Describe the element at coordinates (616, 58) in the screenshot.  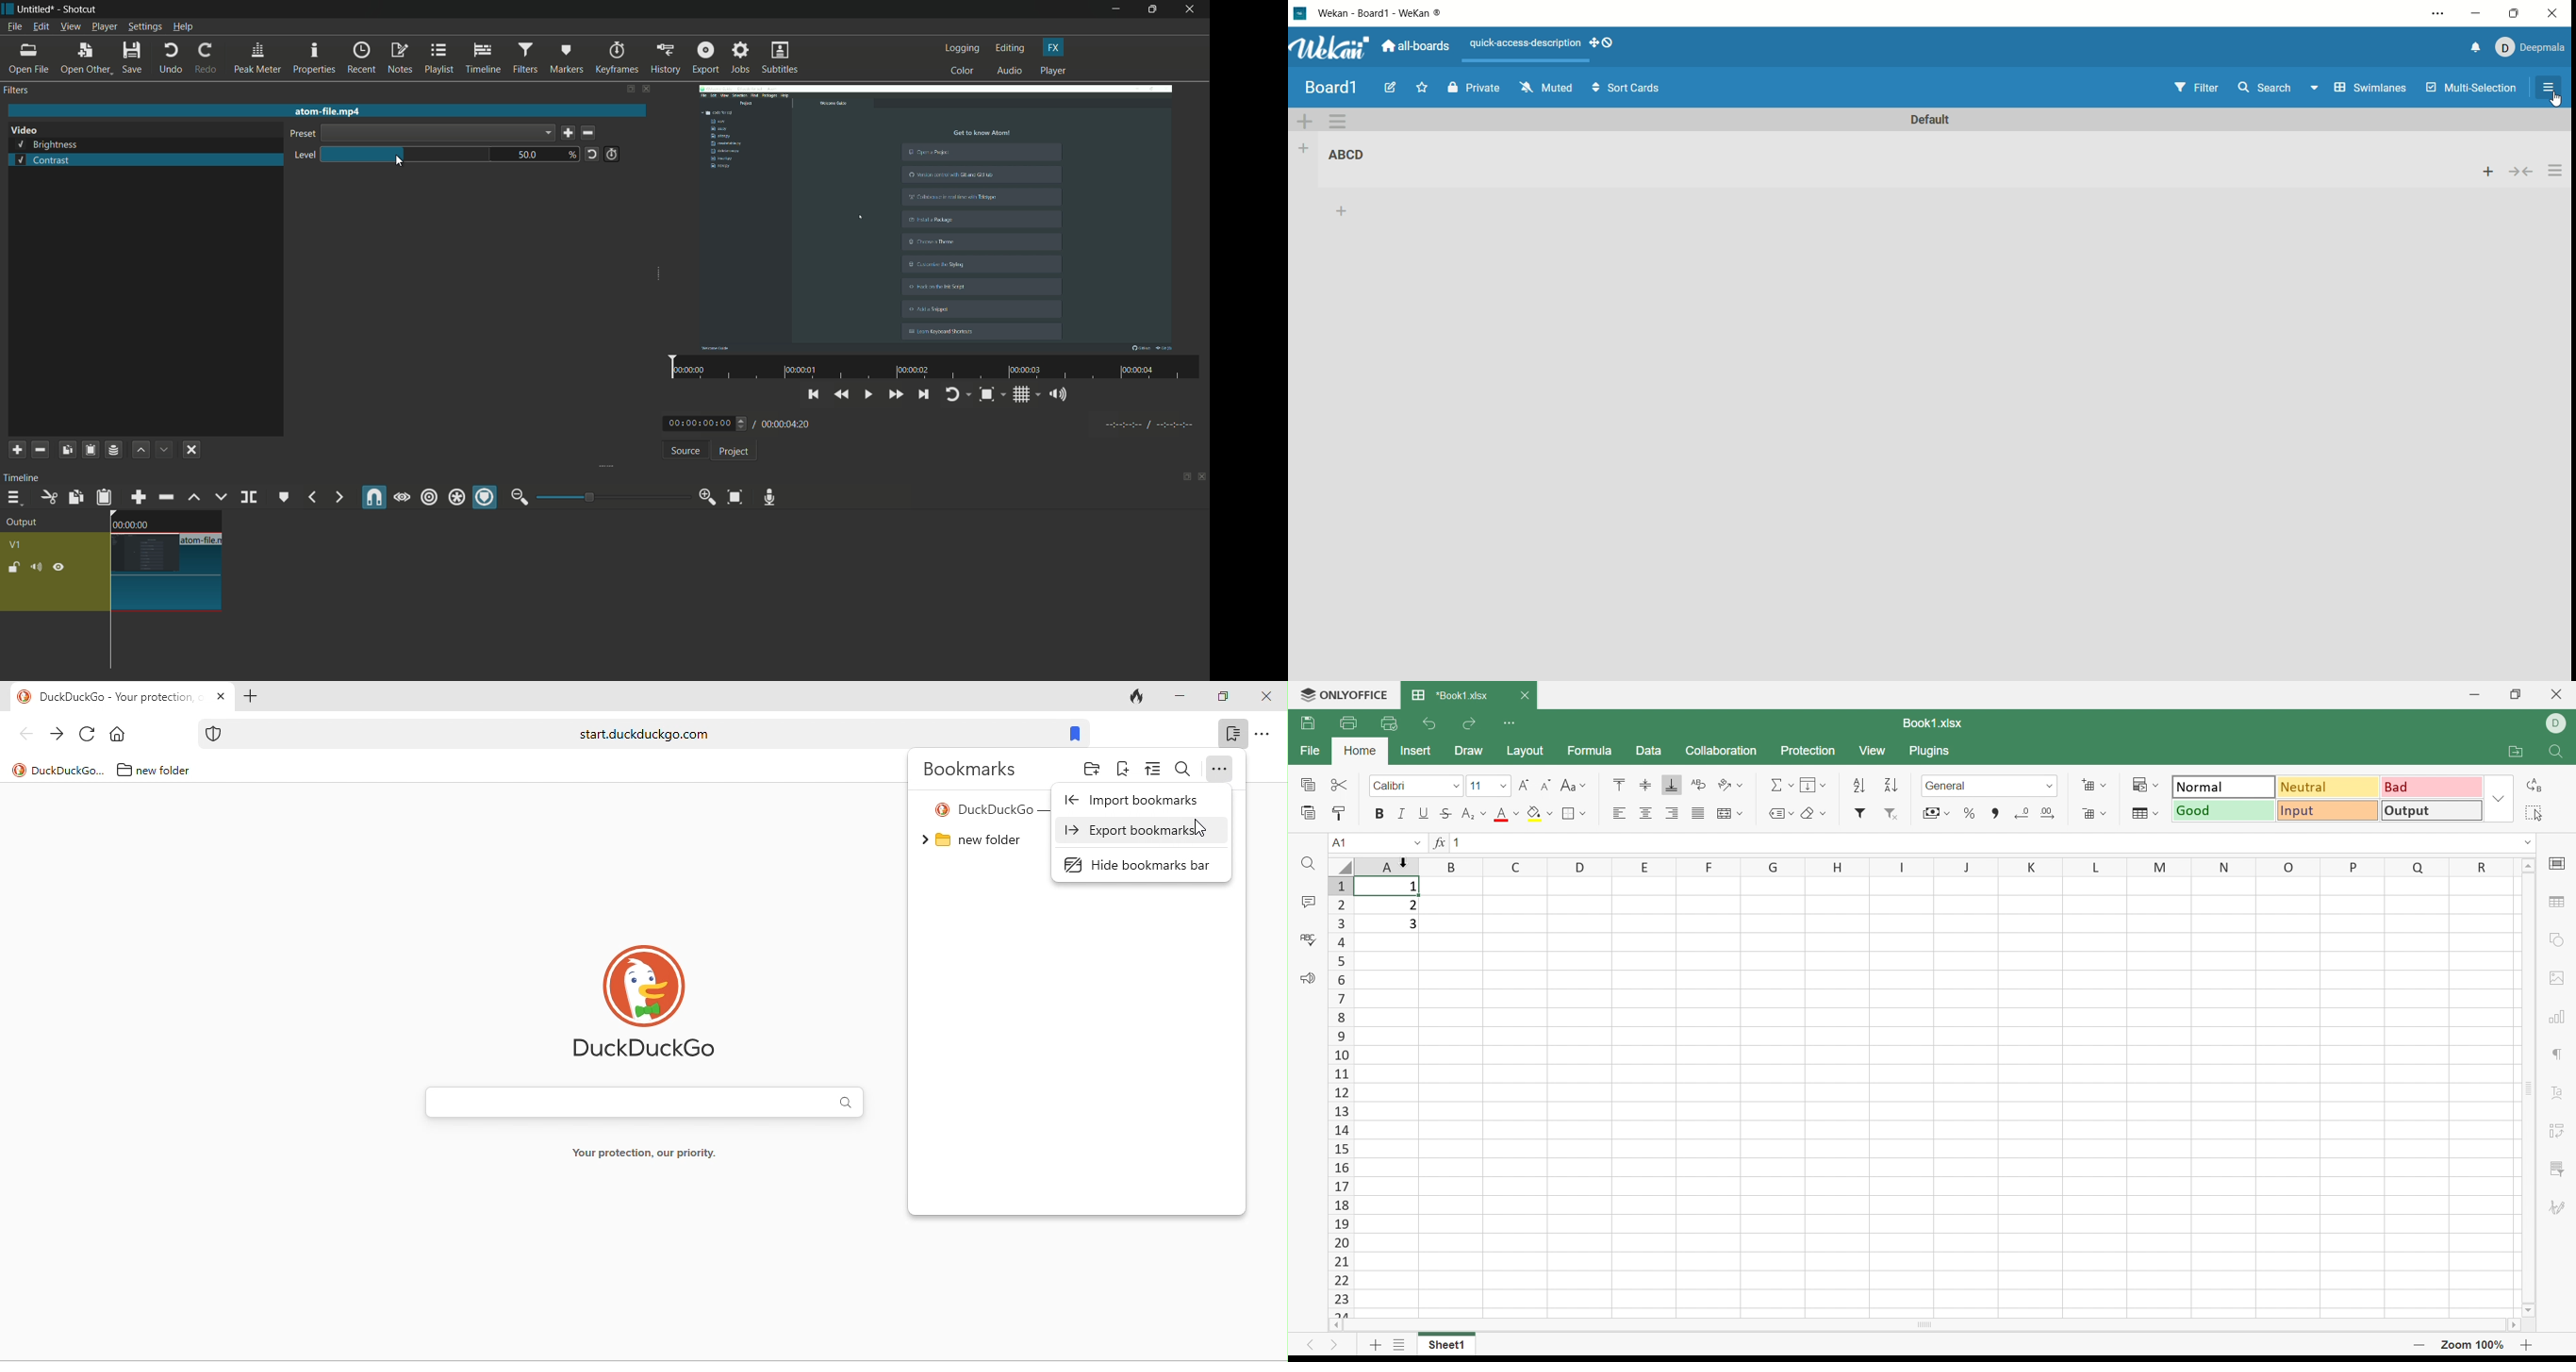
I see `keyframes` at that location.